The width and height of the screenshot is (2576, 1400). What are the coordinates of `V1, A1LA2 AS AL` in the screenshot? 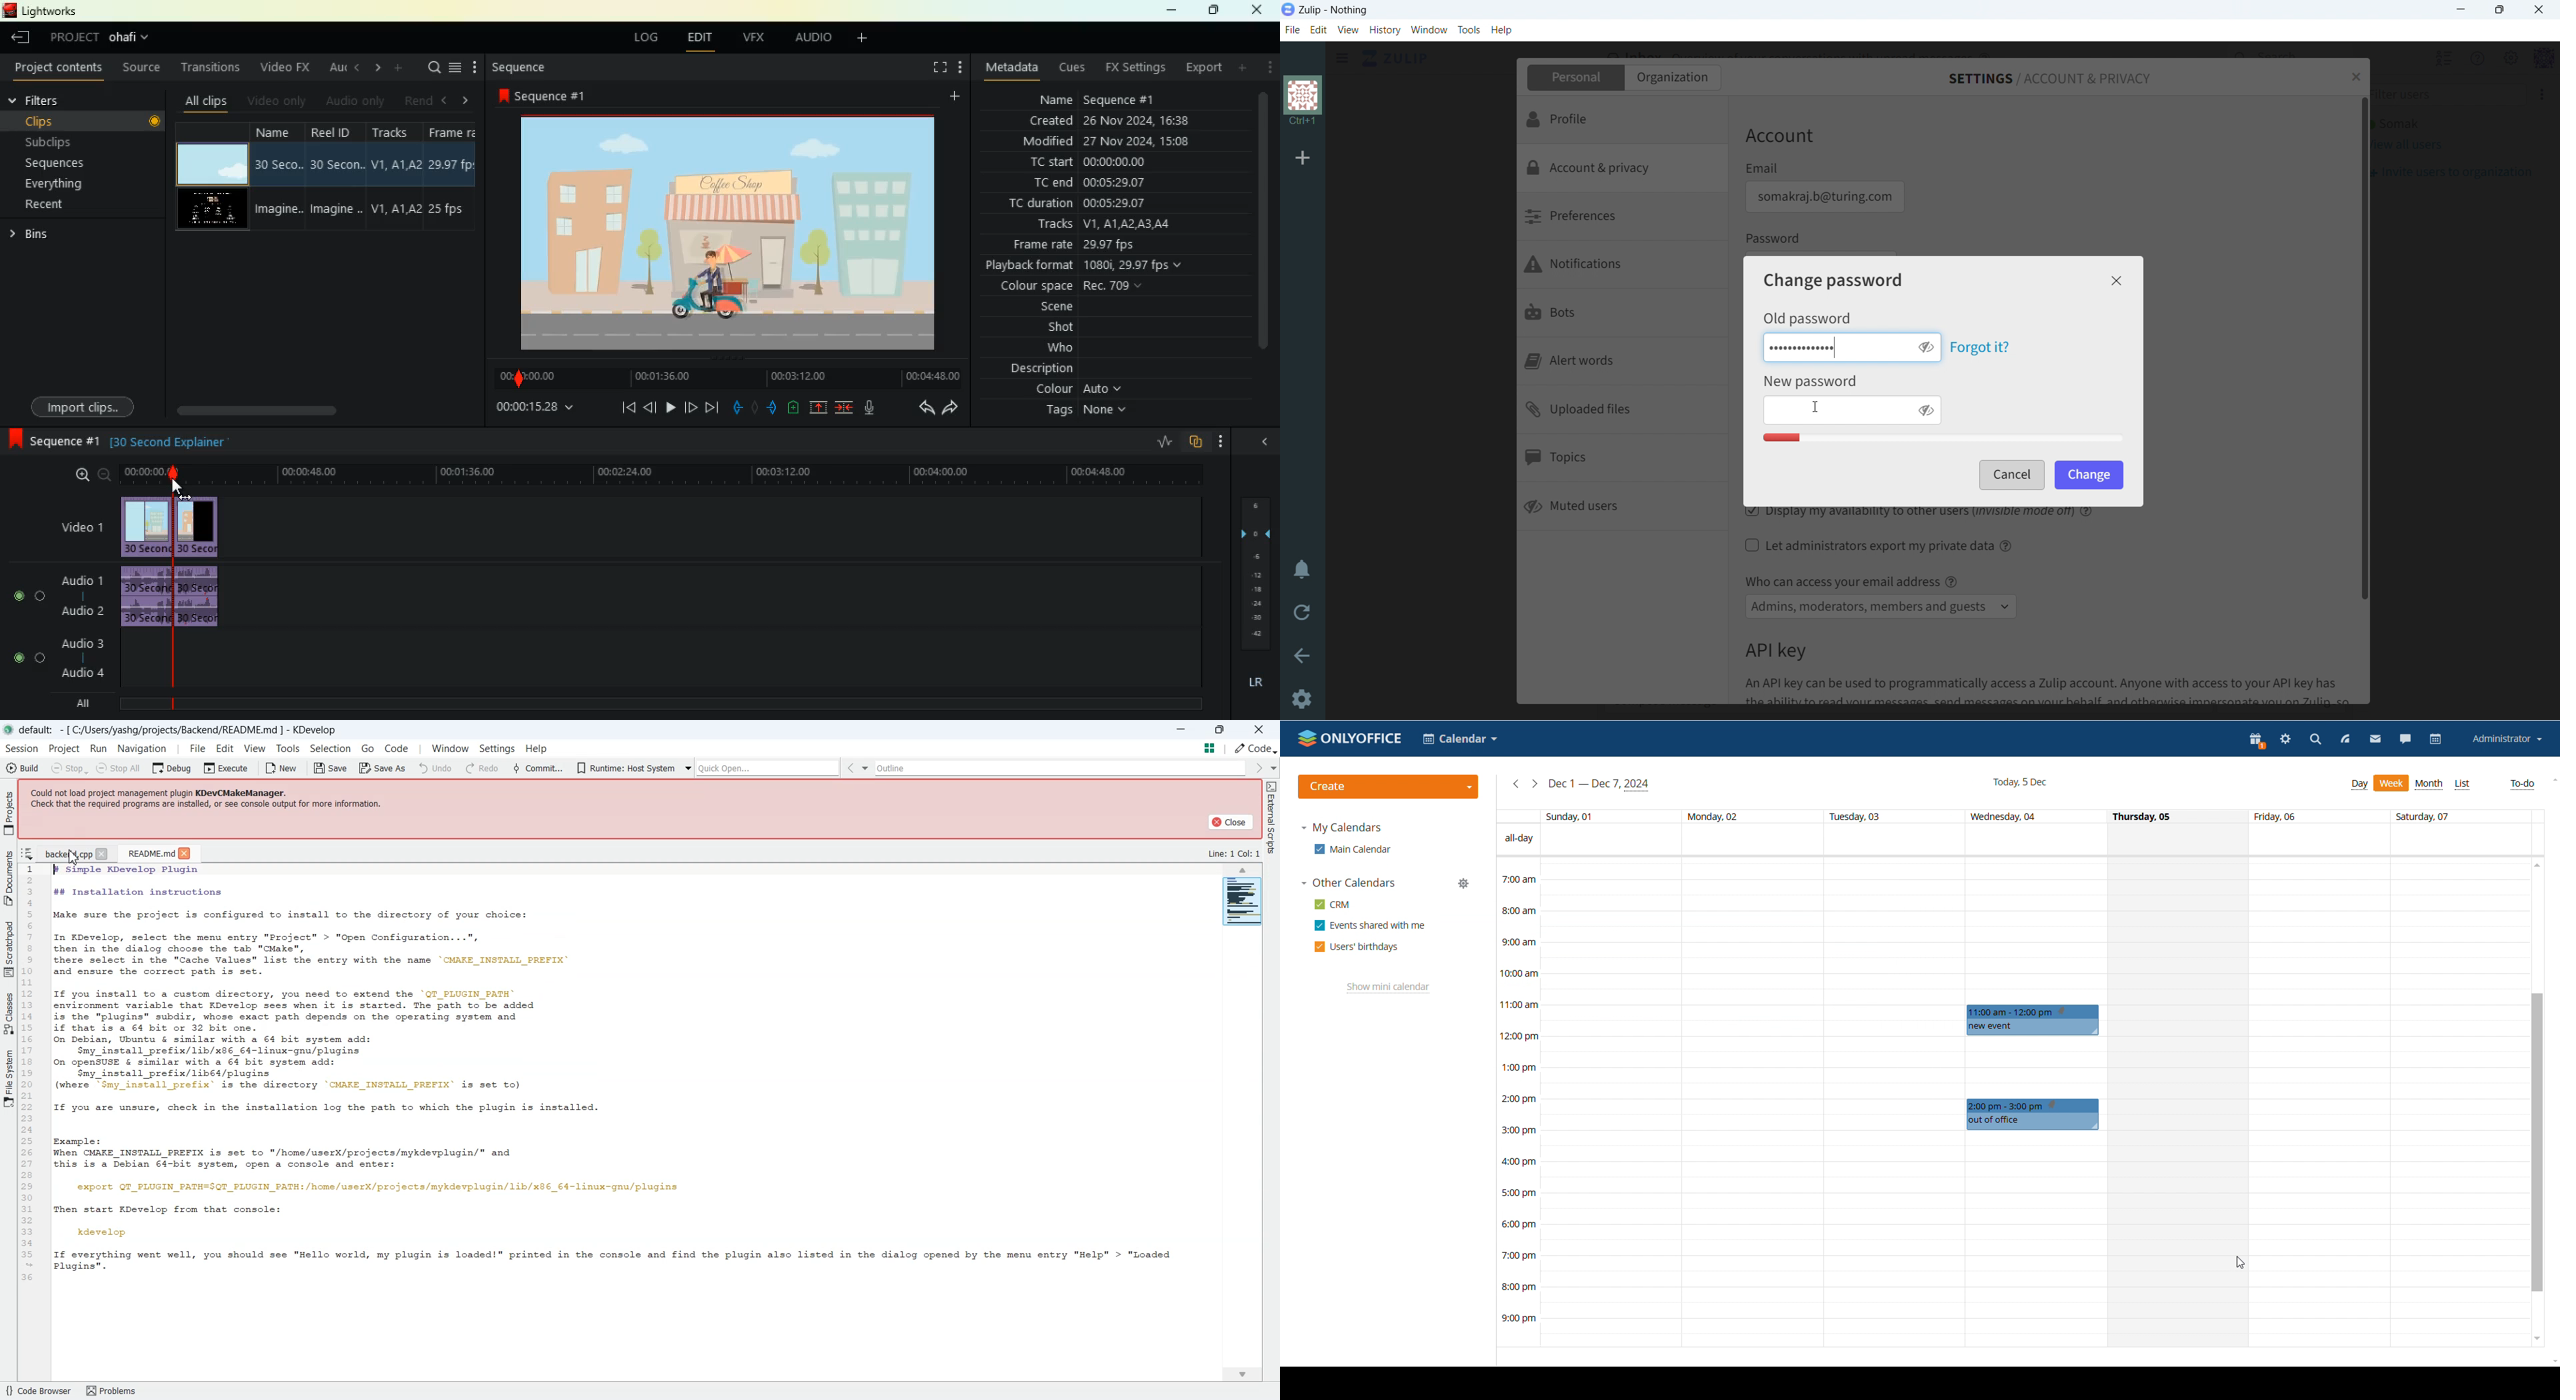 It's located at (1132, 223).